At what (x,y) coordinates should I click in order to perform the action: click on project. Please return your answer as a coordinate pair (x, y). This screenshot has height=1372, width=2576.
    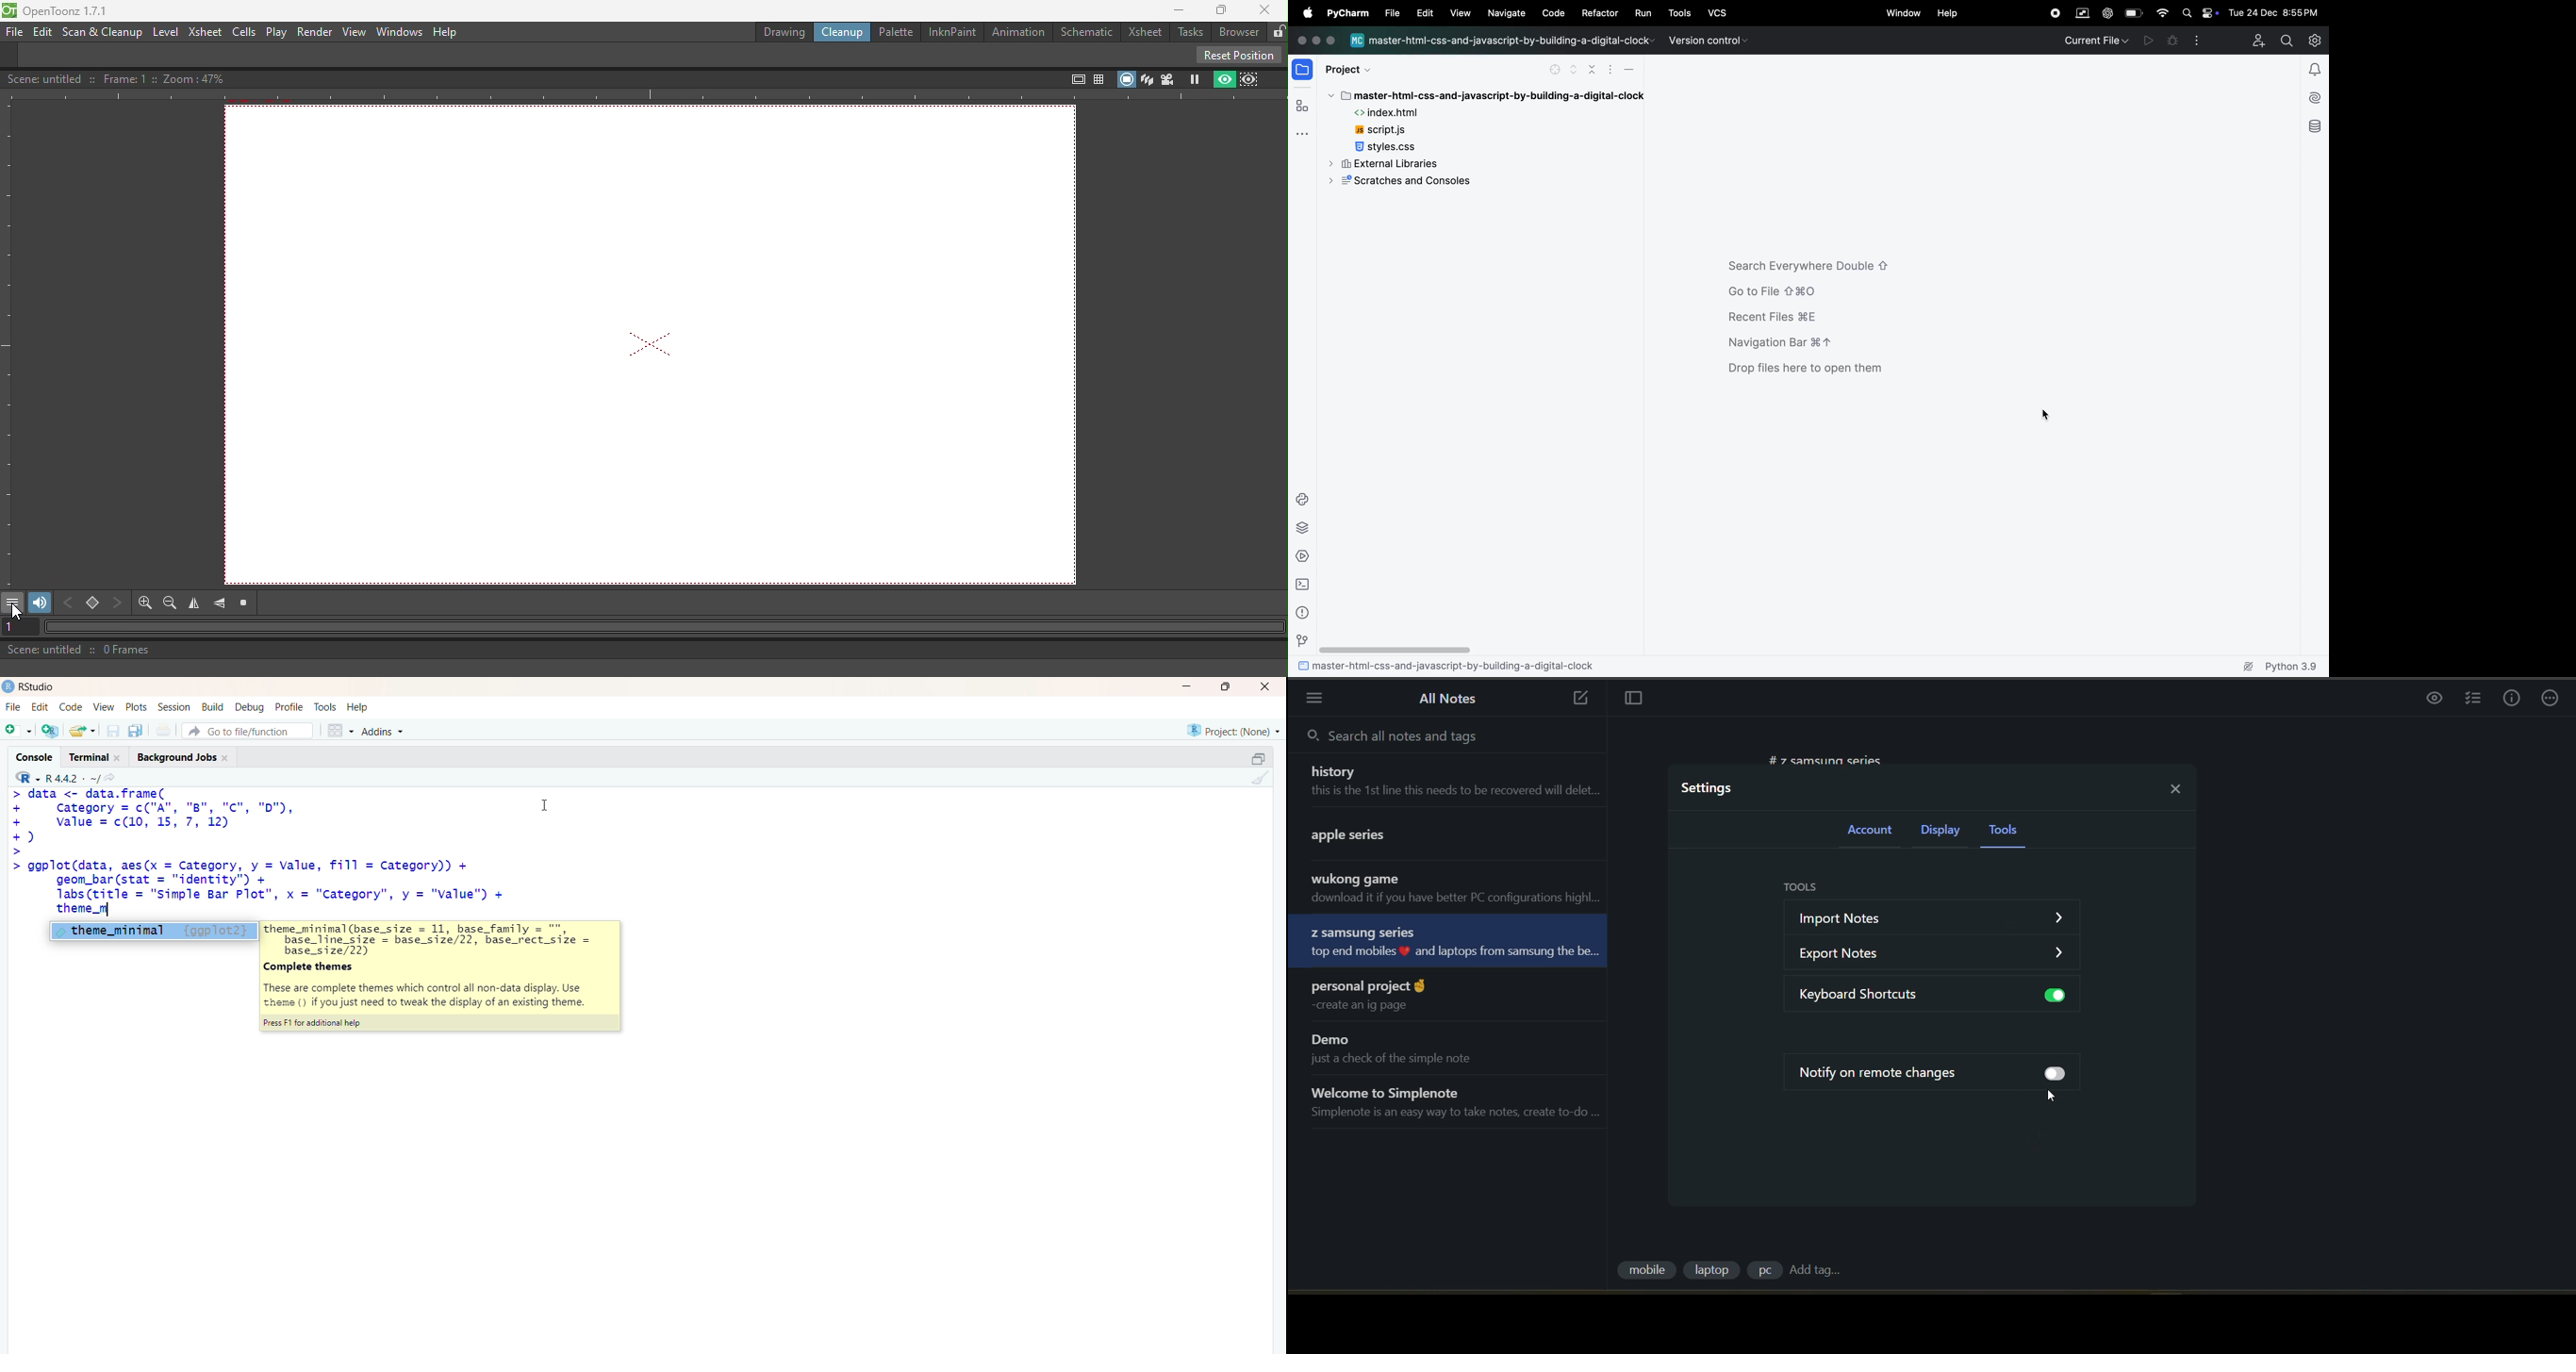
    Looking at the image, I should click on (1352, 69).